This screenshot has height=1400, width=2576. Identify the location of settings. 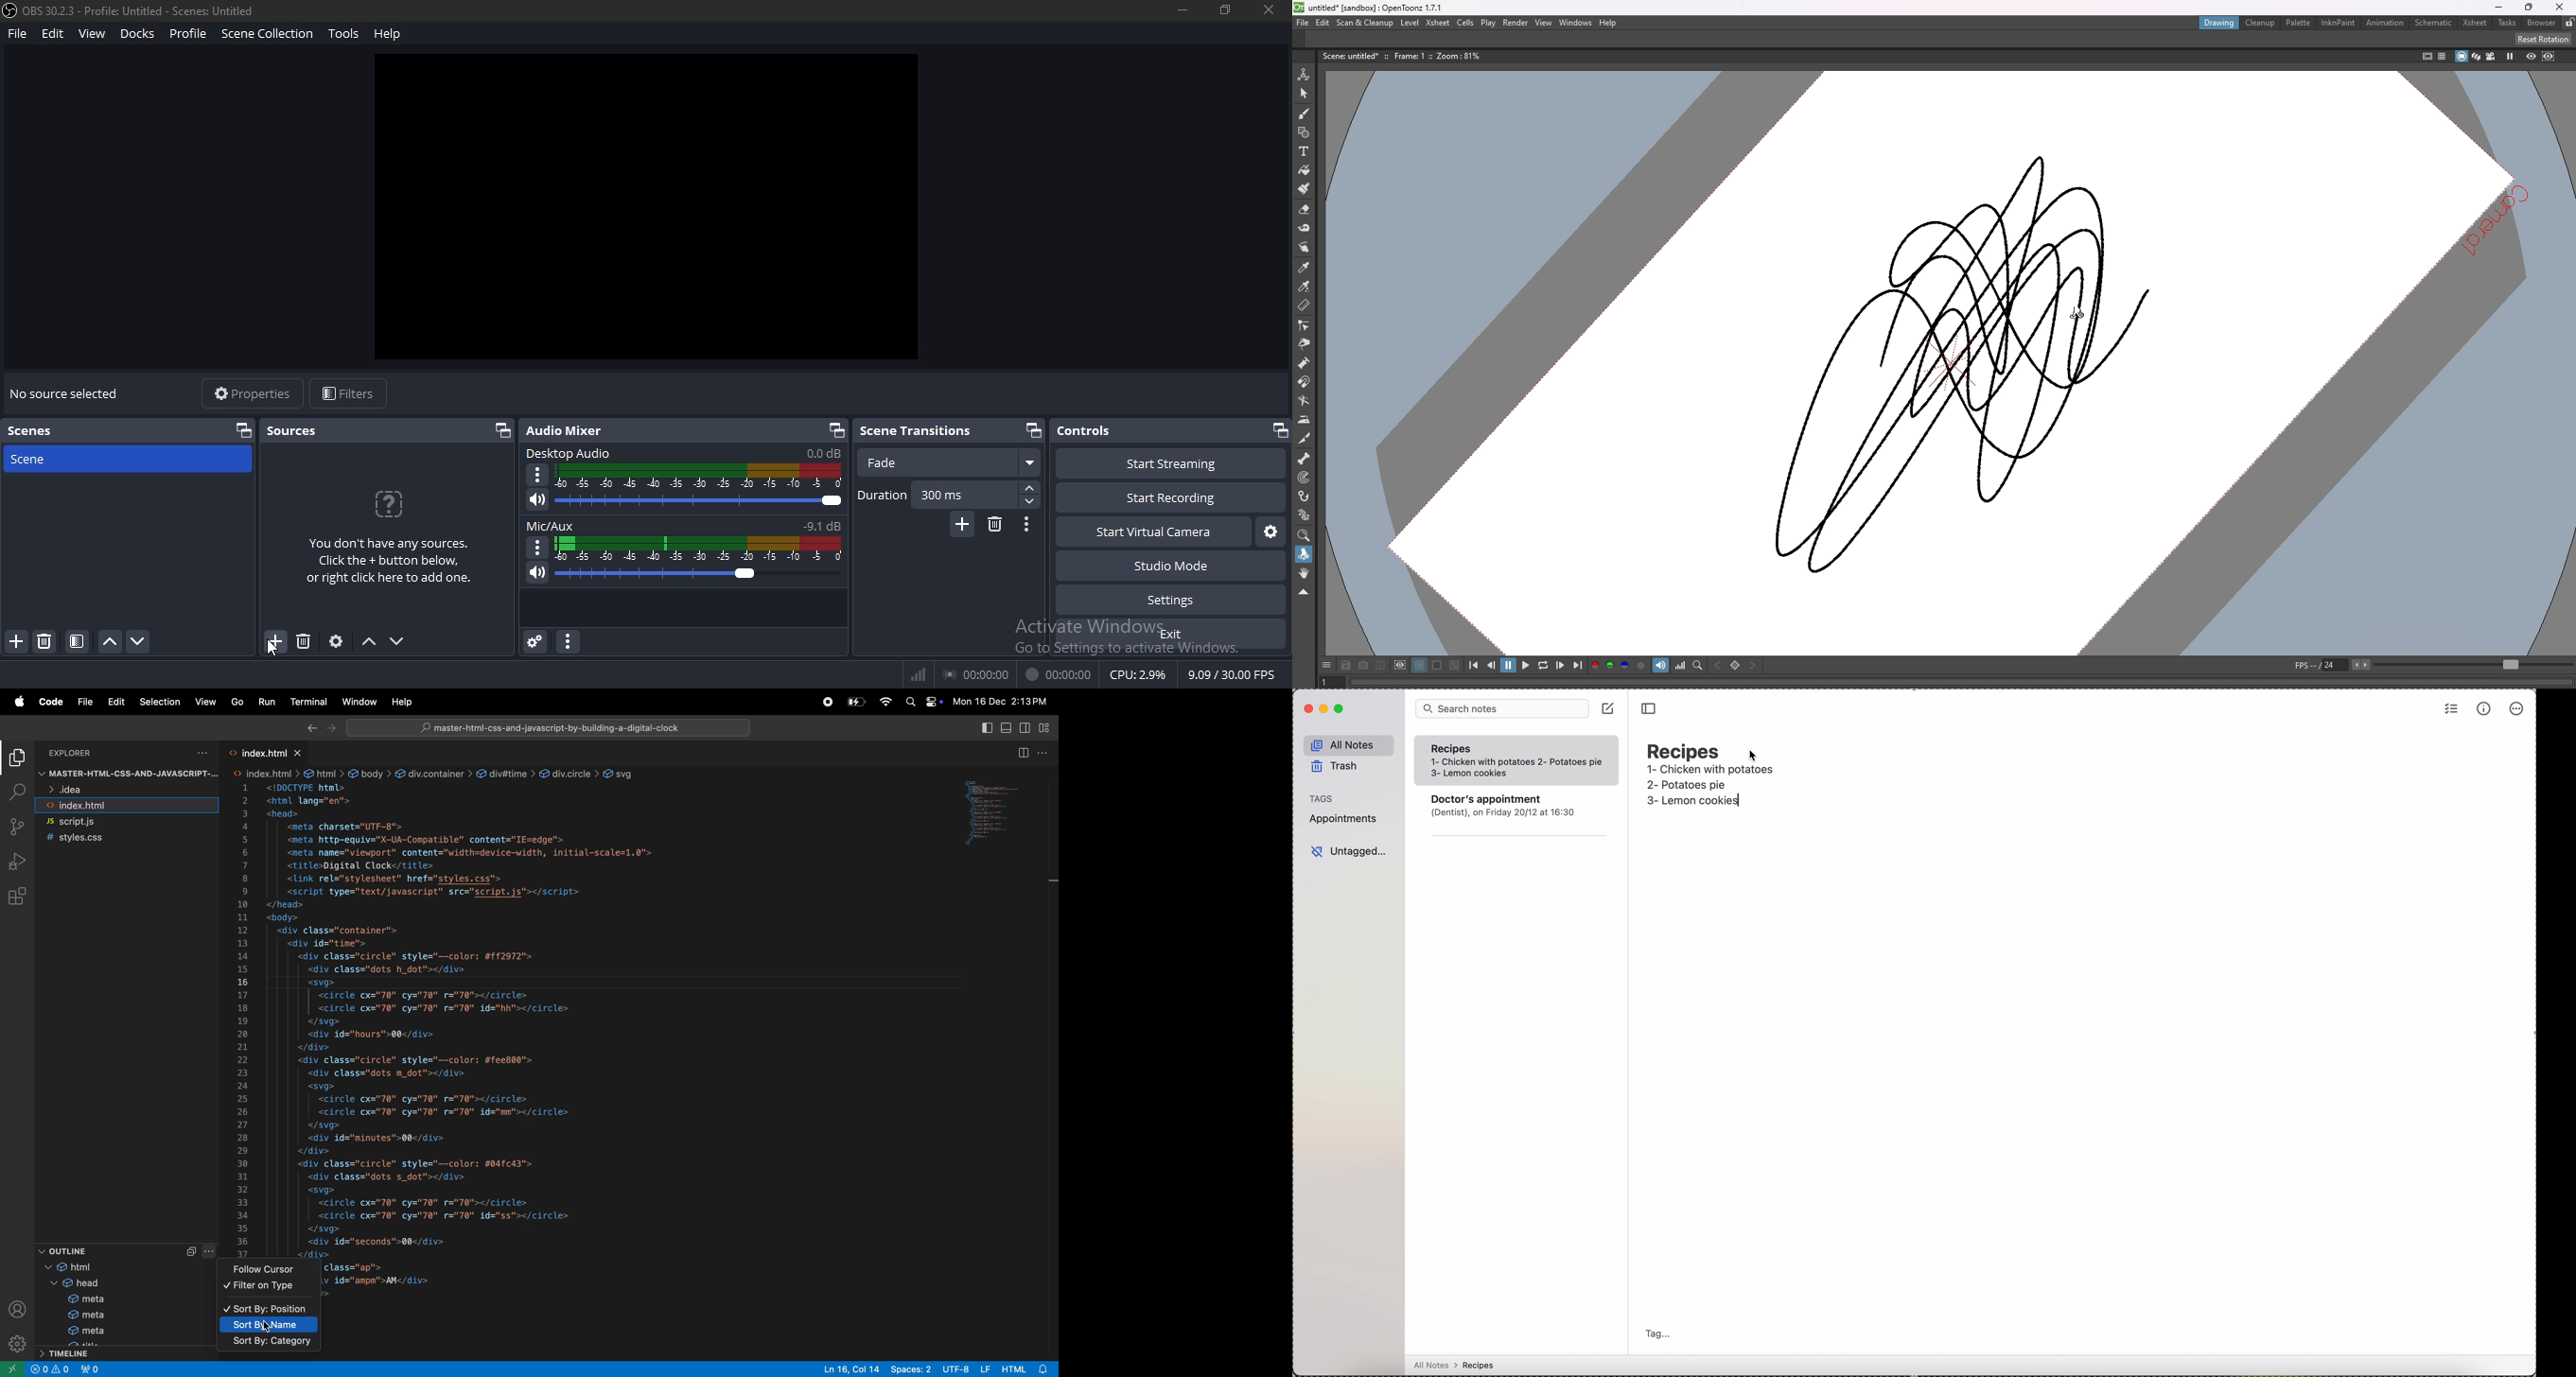
(1272, 532).